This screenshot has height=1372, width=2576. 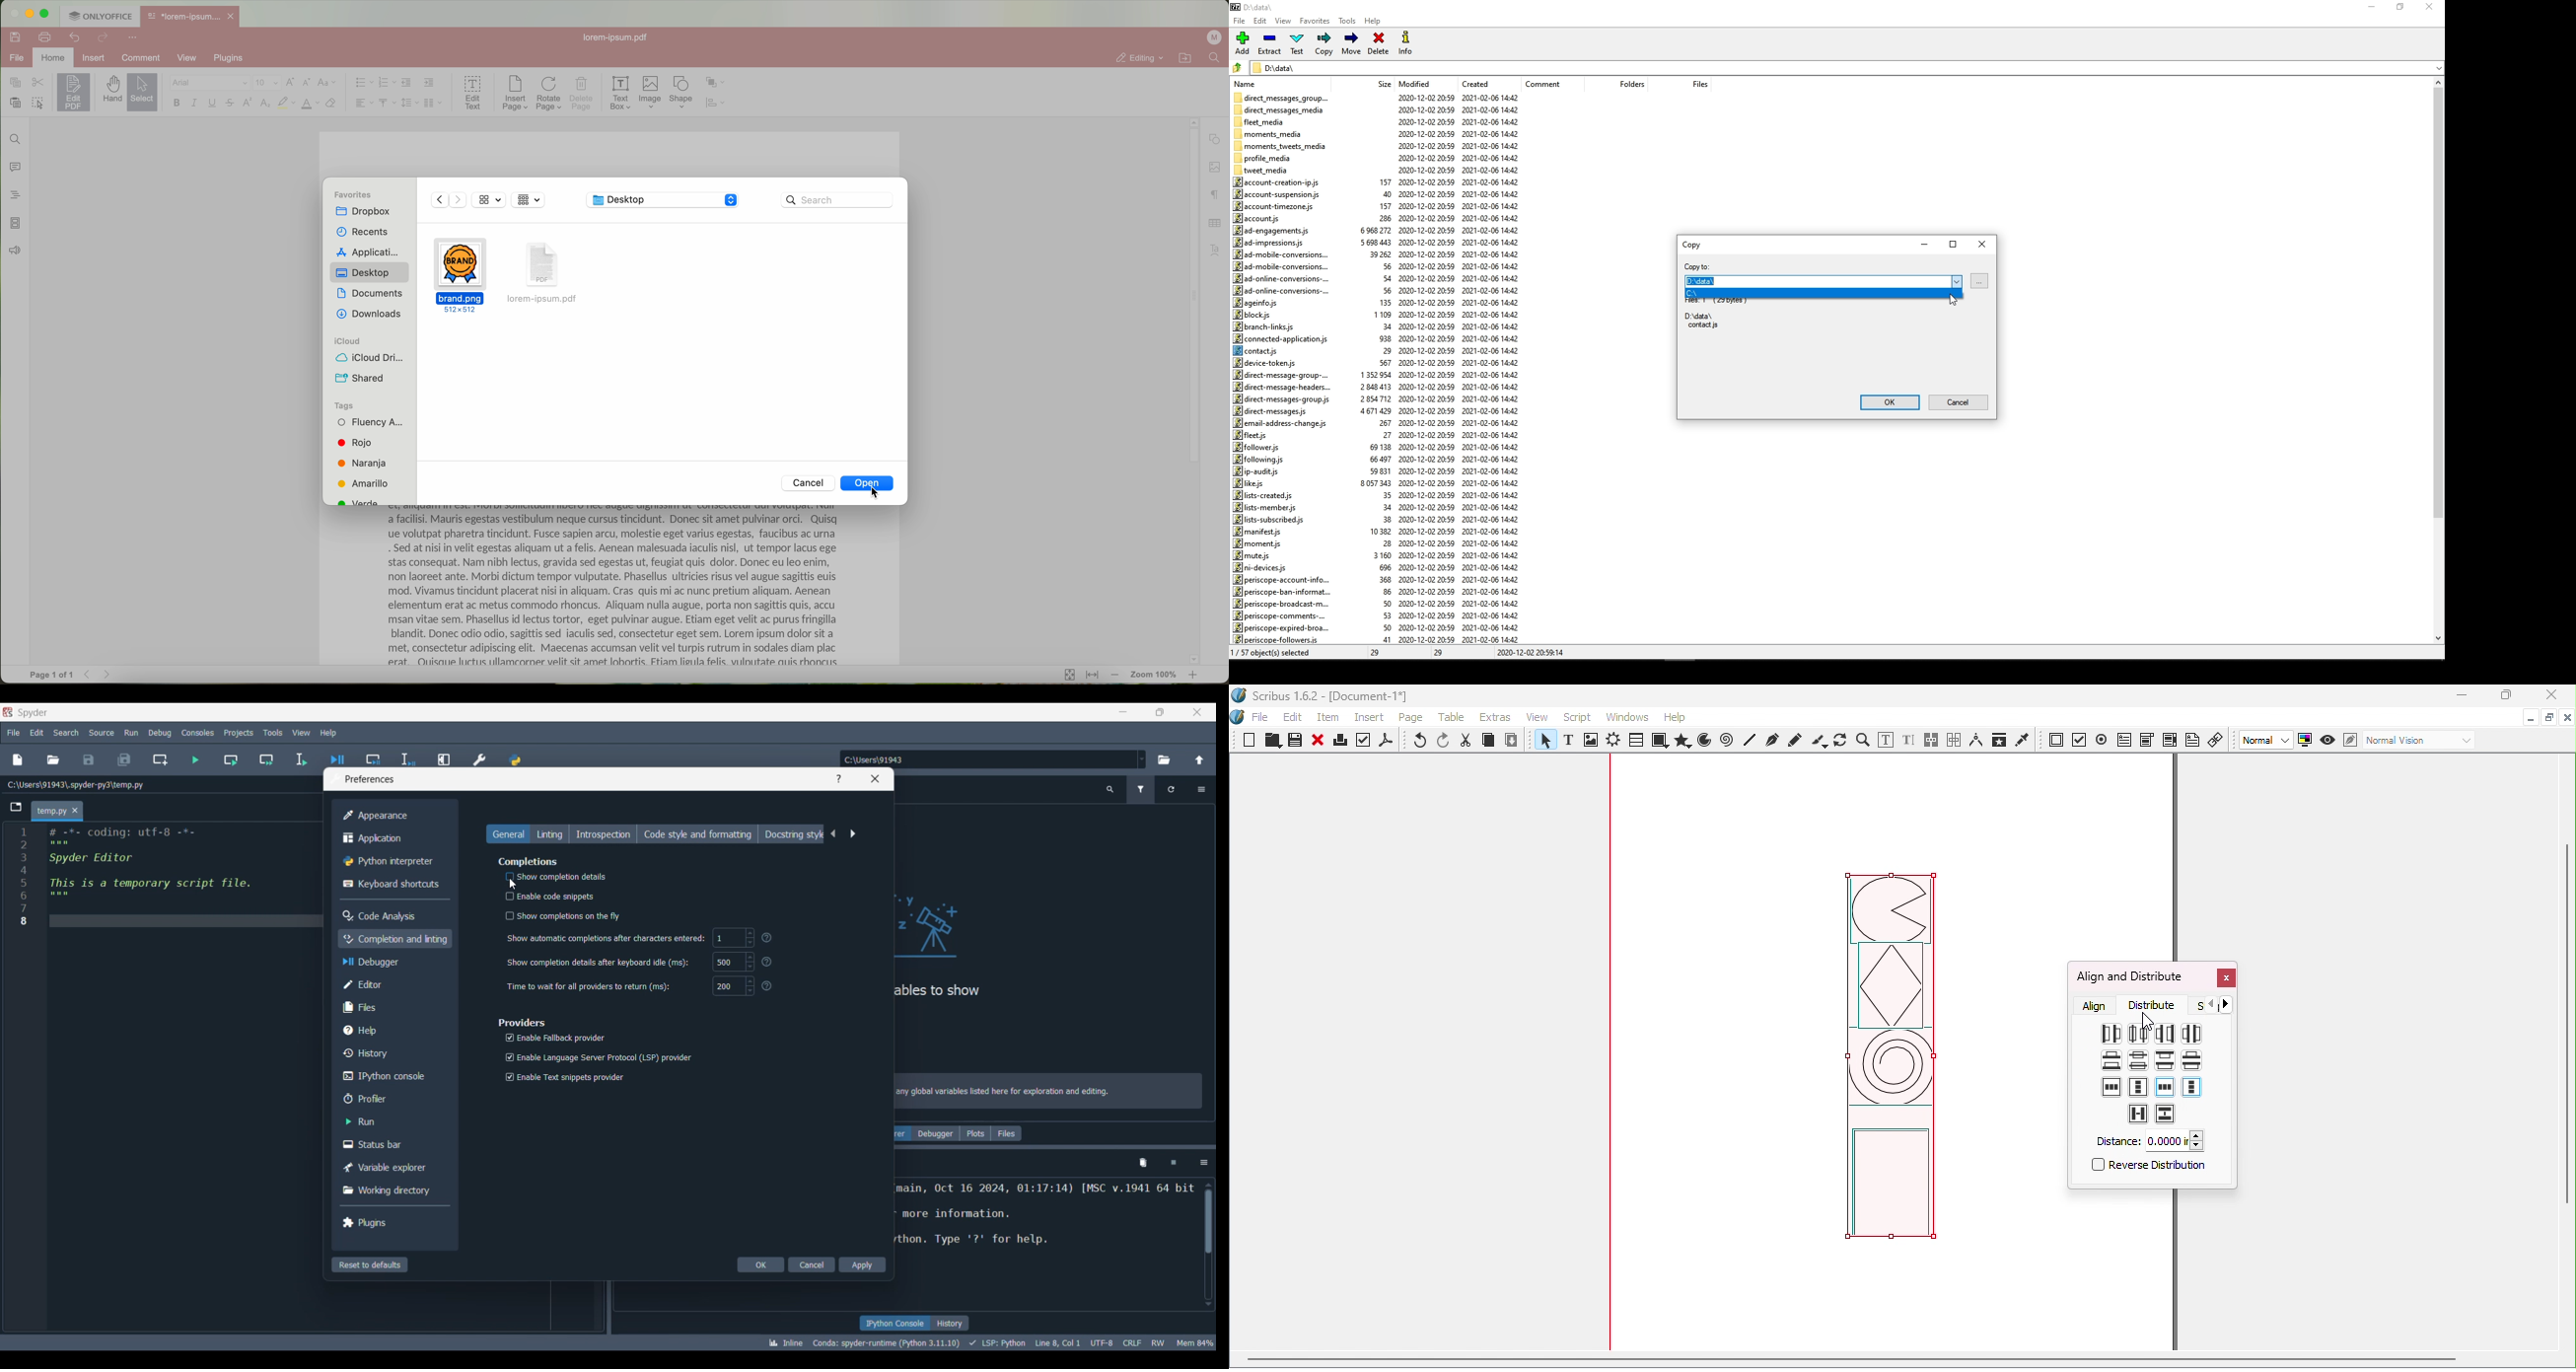 I want to click on File, so click(x=1242, y=18).